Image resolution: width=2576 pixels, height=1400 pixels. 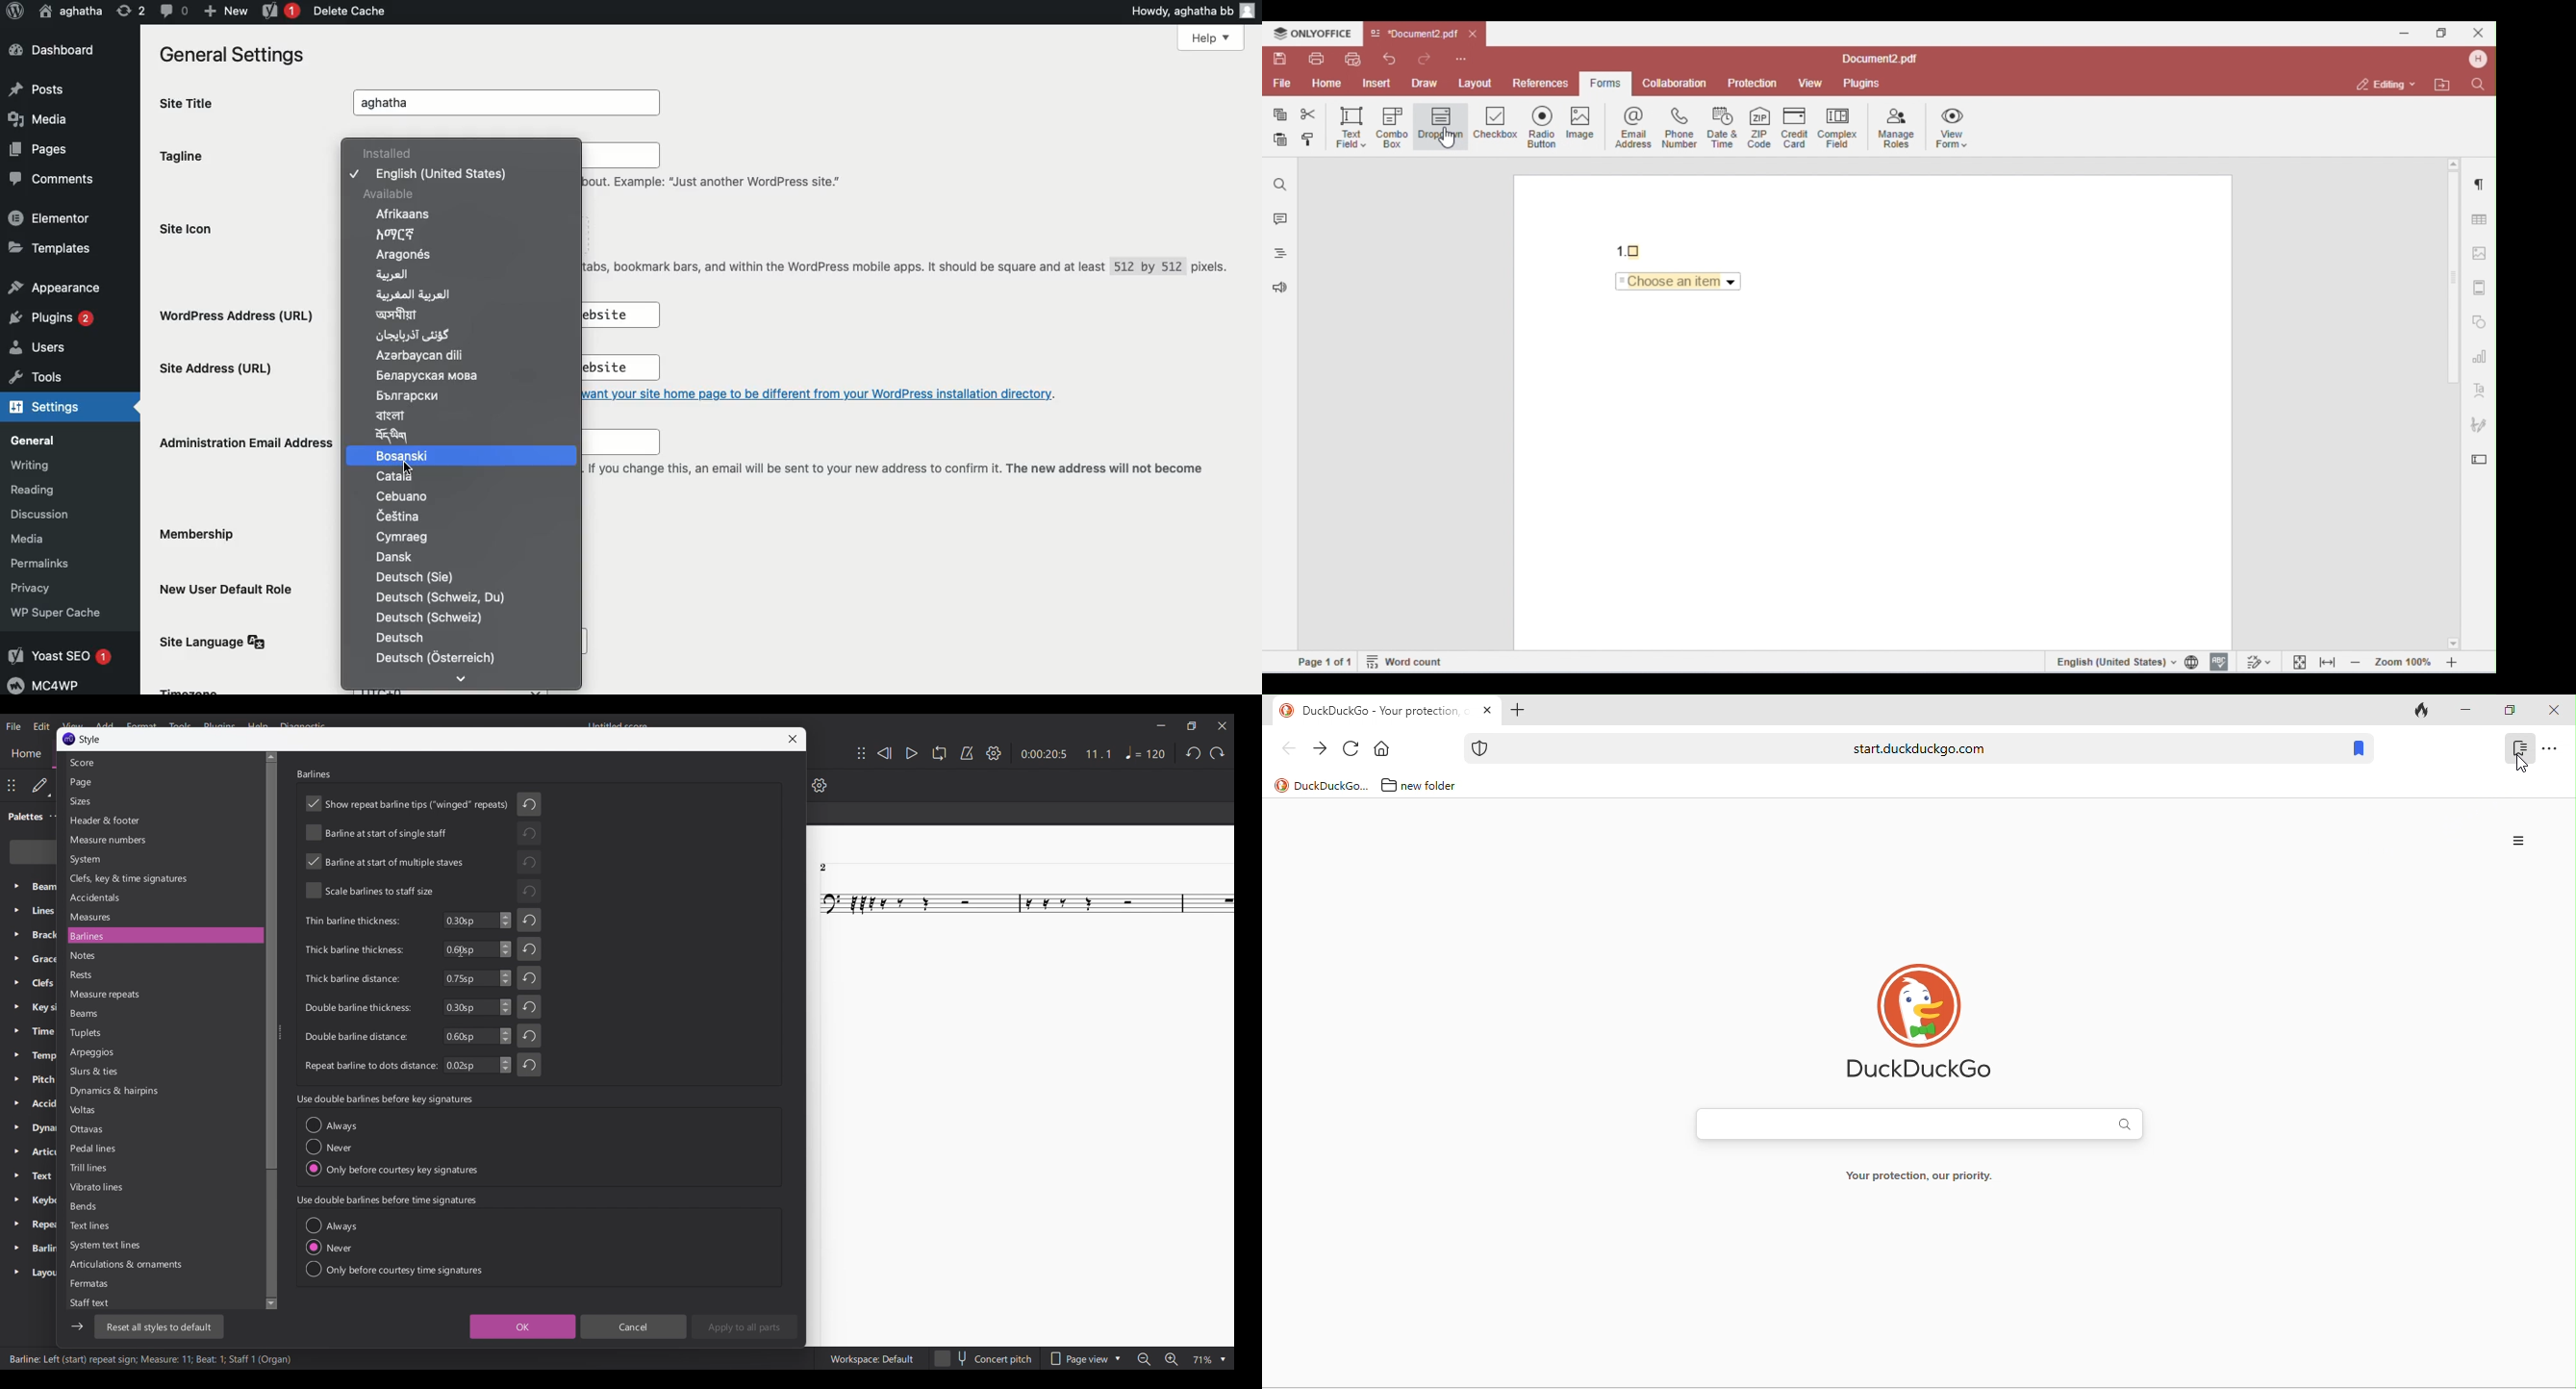 What do you see at coordinates (90, 739) in the screenshot?
I see `Window name` at bounding box center [90, 739].